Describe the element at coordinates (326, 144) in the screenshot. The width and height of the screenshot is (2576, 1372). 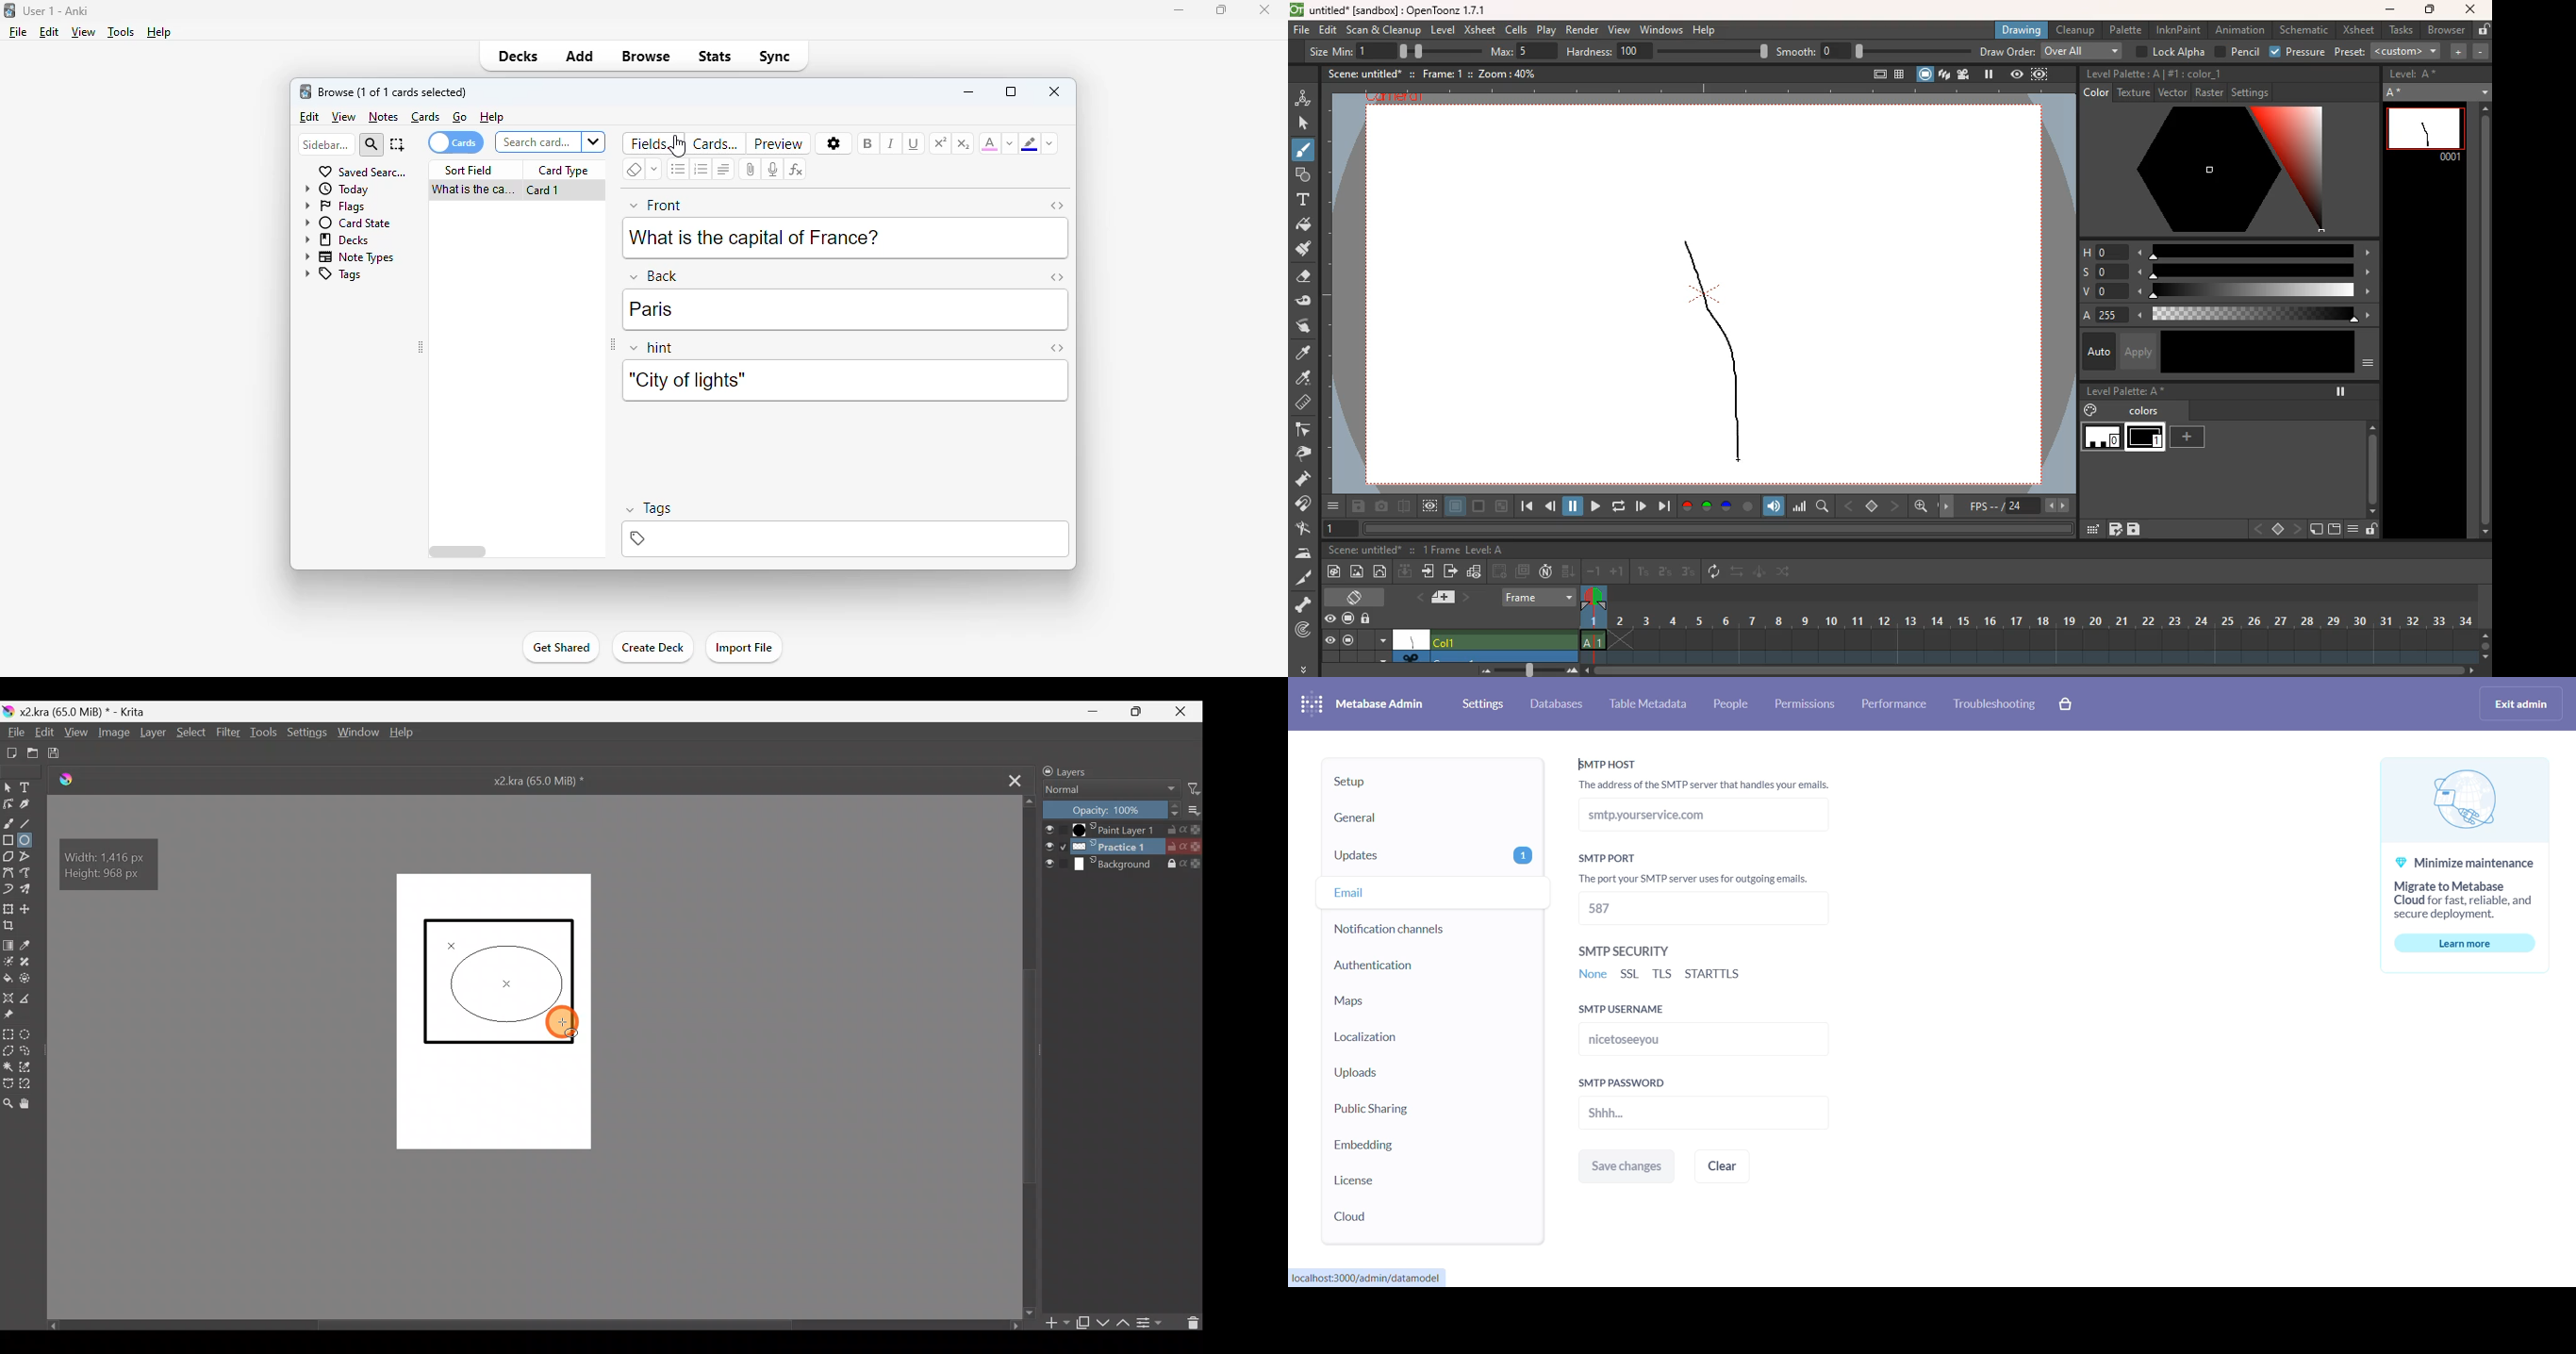
I see `sidebar filter` at that location.